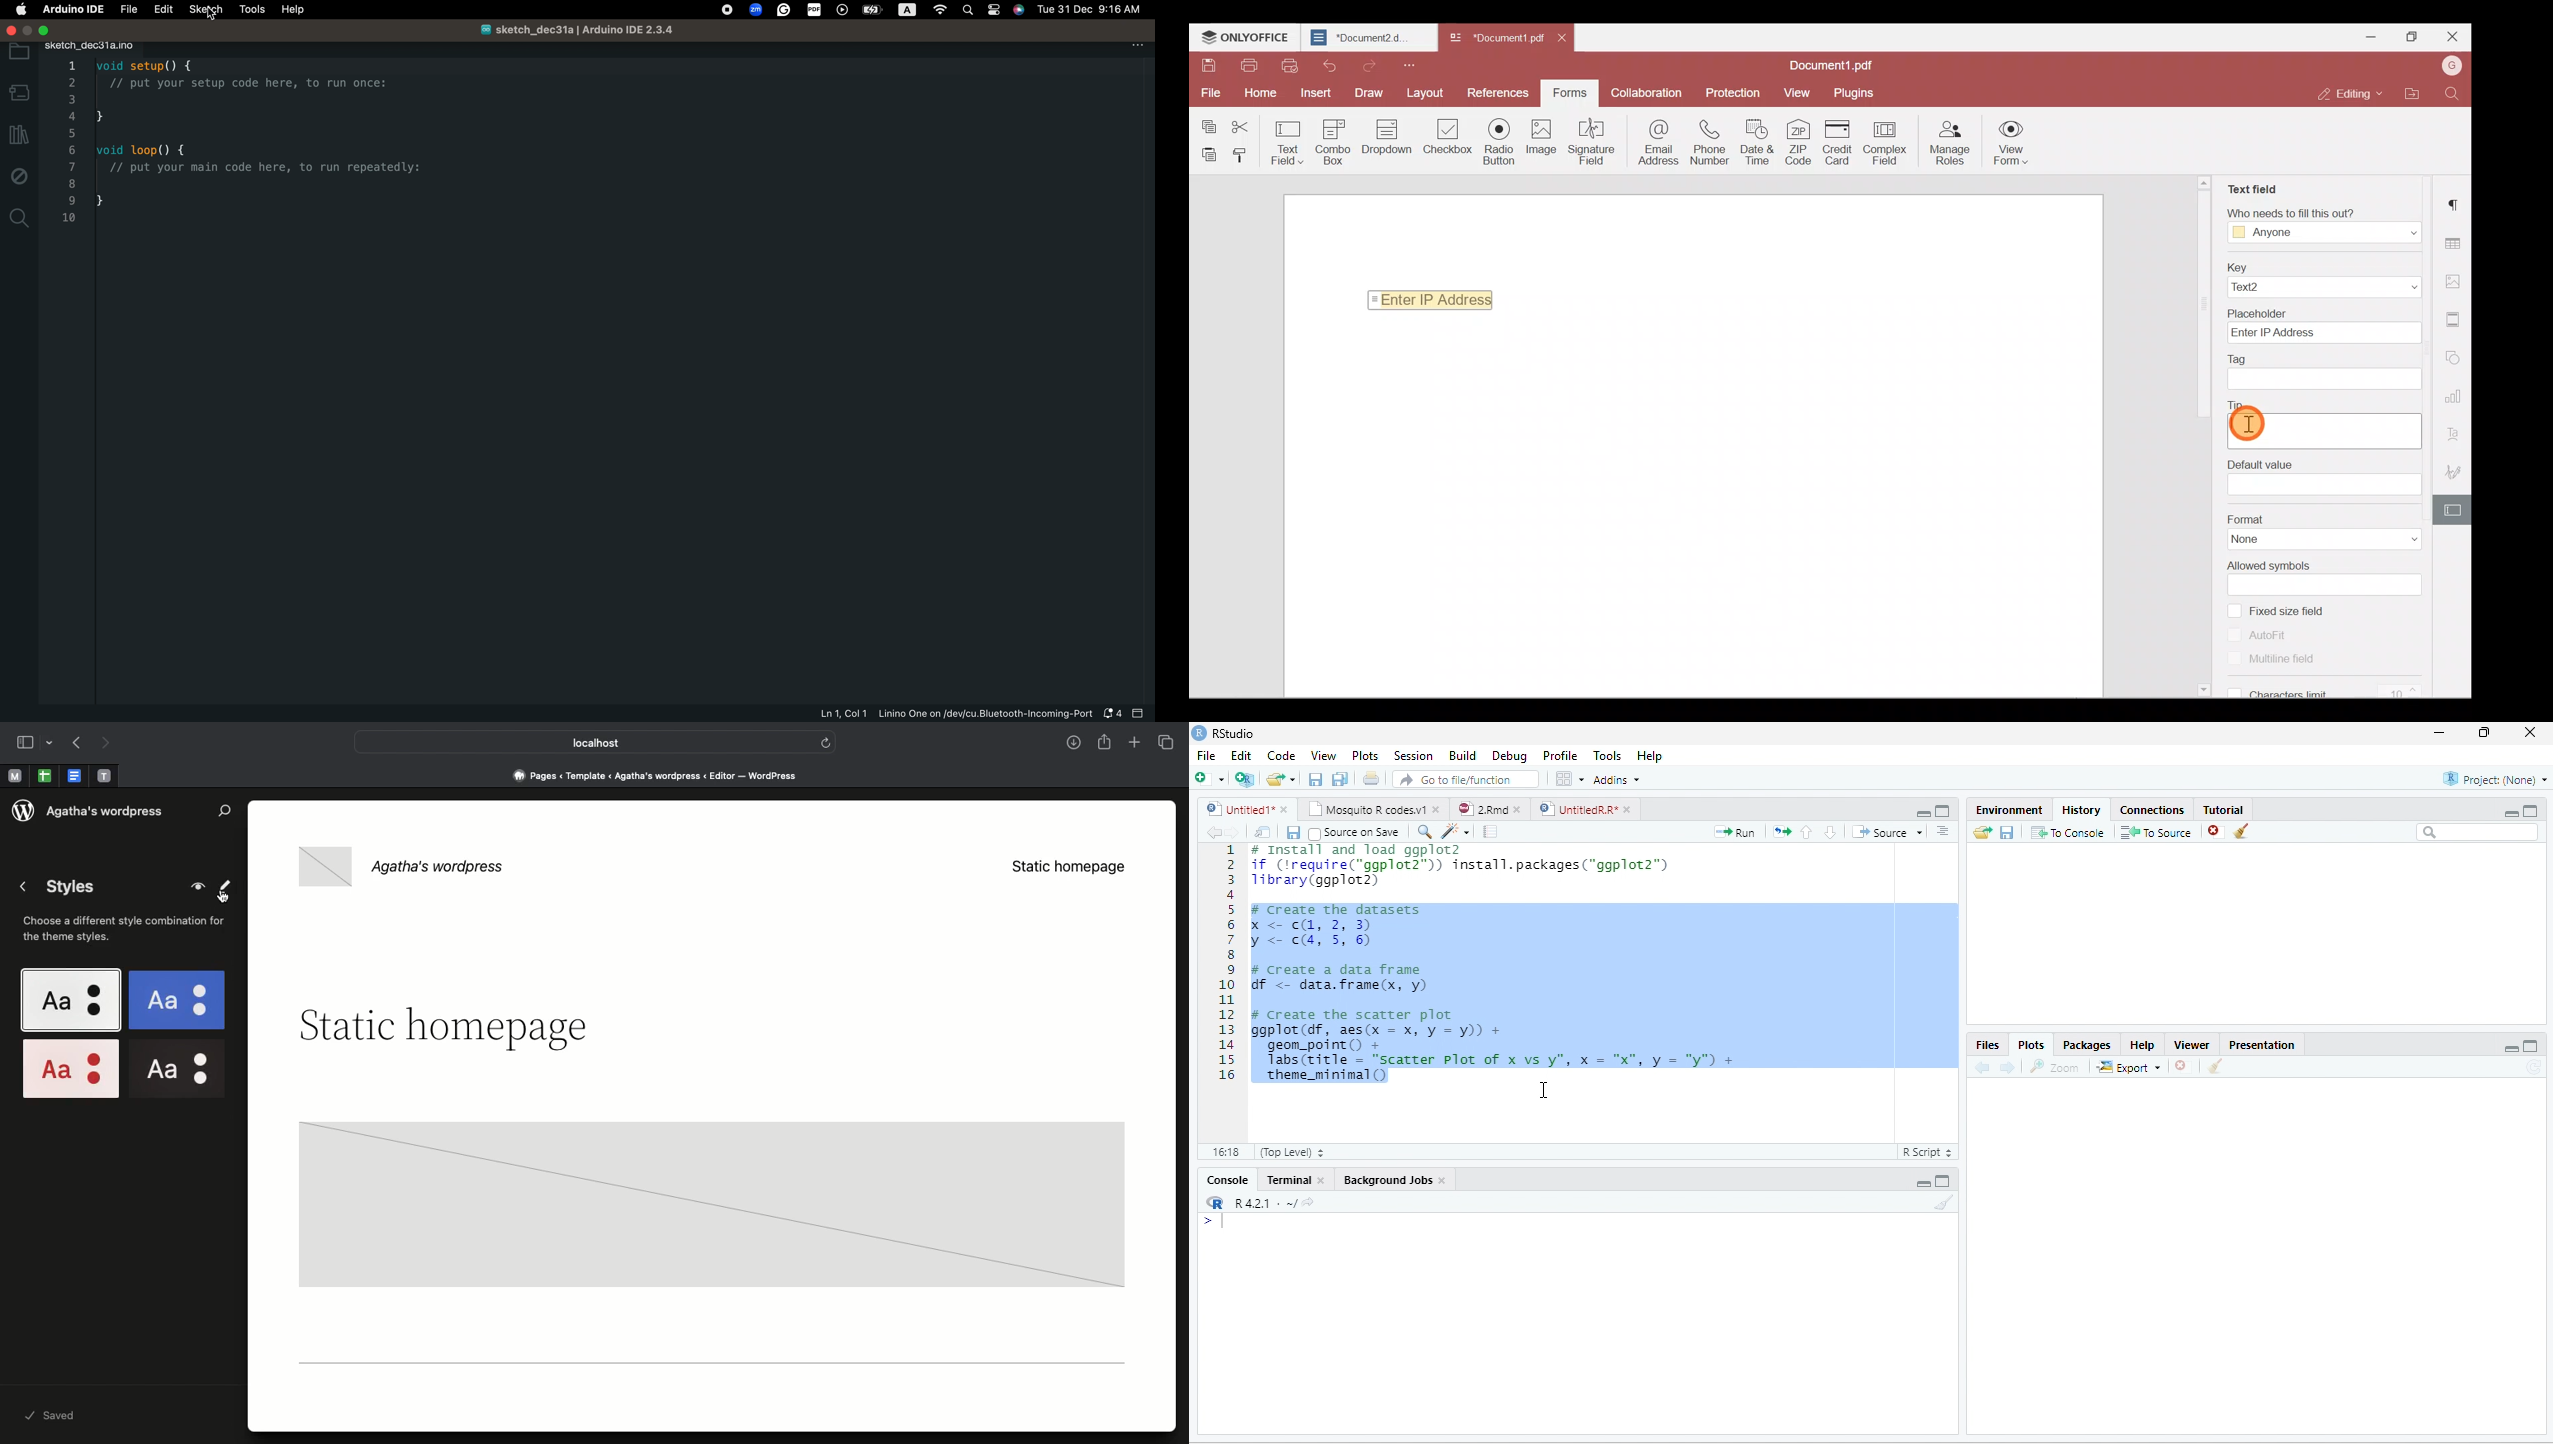  What do you see at coordinates (1608, 755) in the screenshot?
I see `Tools` at bounding box center [1608, 755].